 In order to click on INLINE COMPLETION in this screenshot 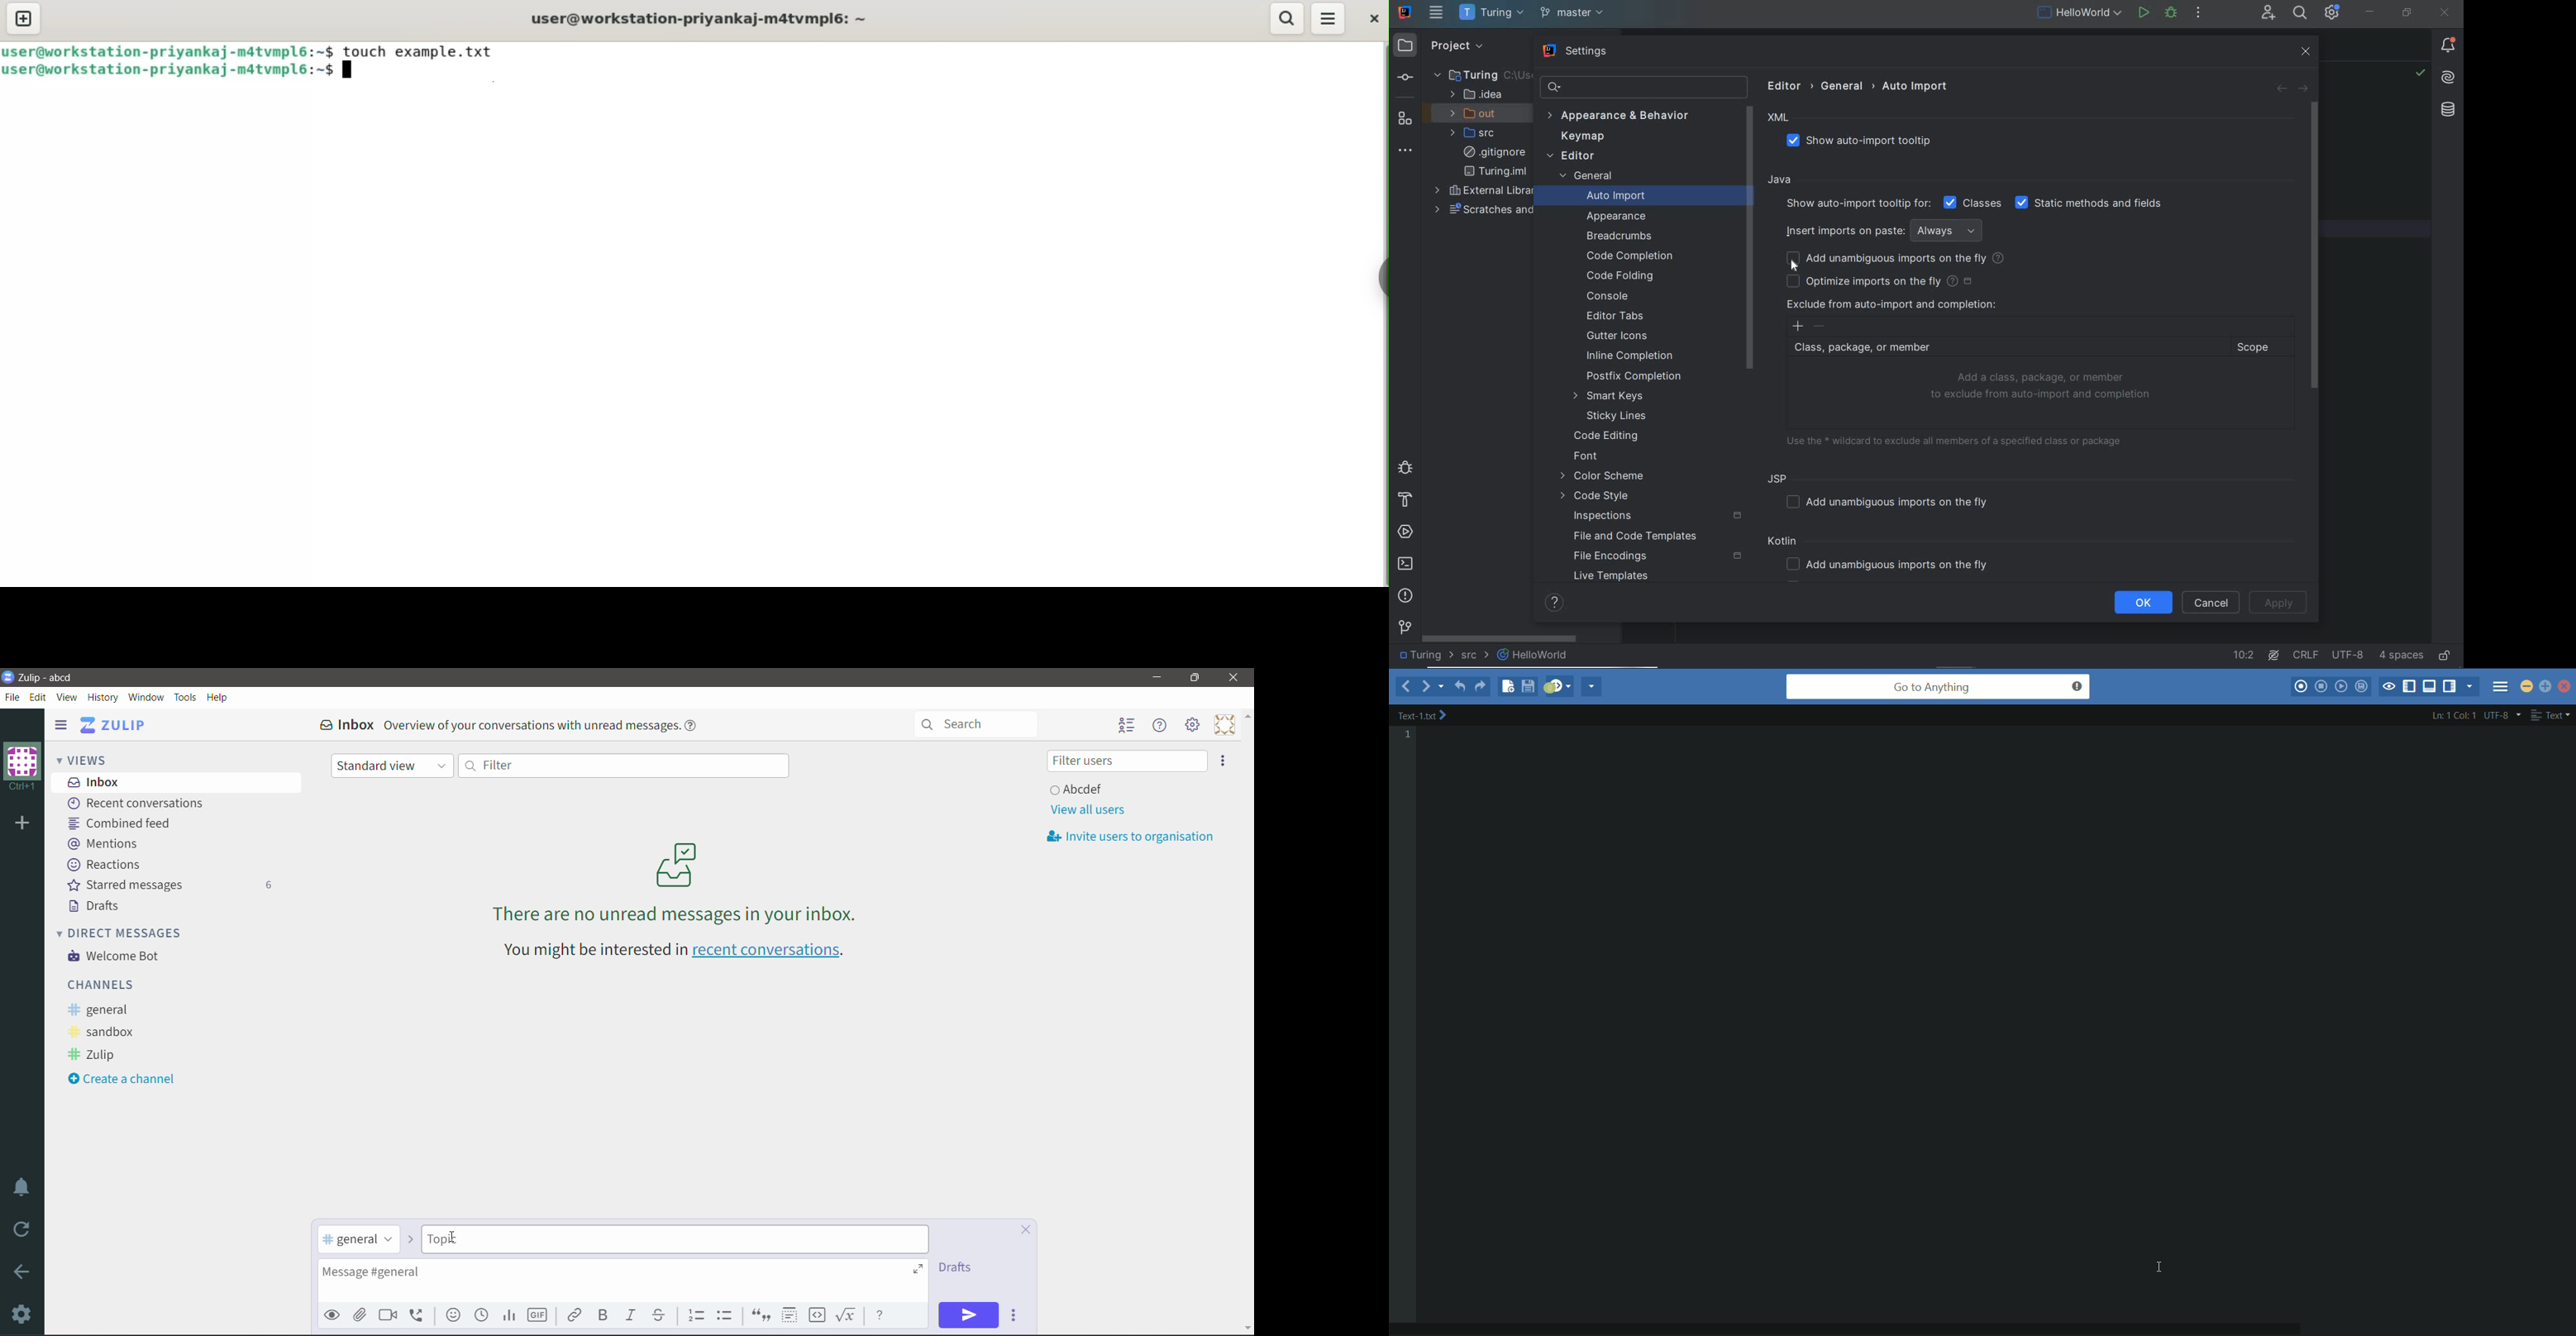, I will do `click(1635, 358)`.